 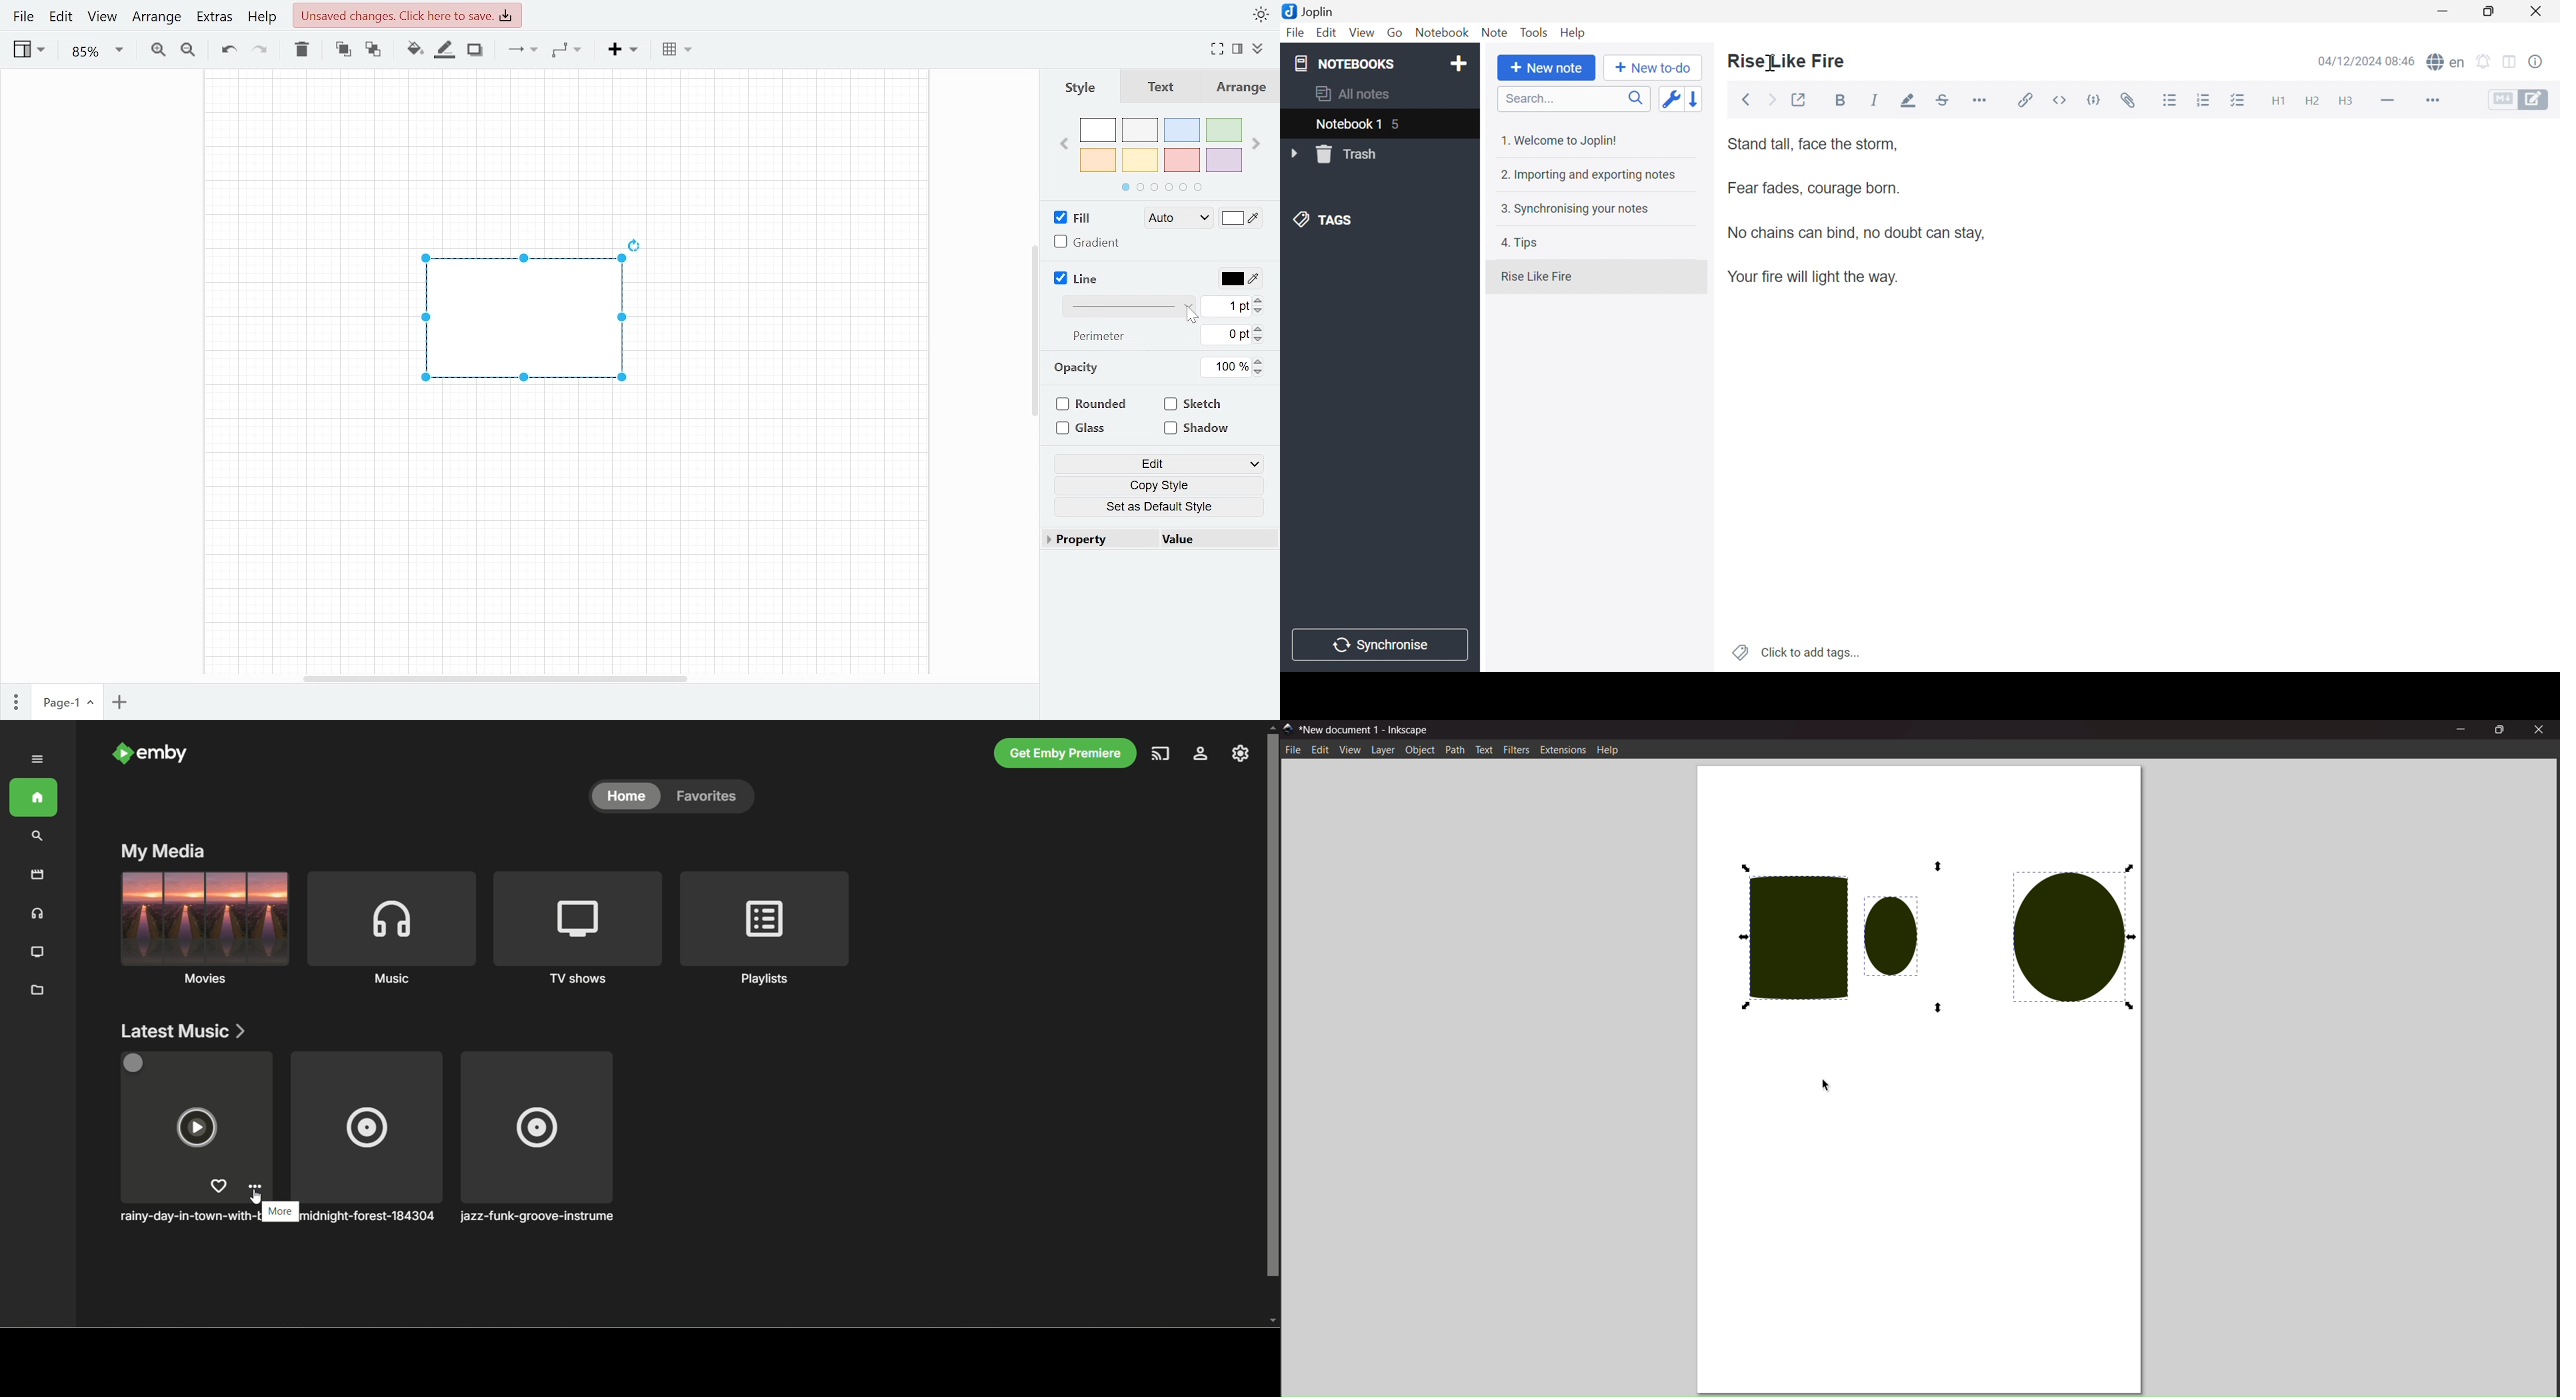 I want to click on 2. Importing and exporting notes, so click(x=1585, y=176).